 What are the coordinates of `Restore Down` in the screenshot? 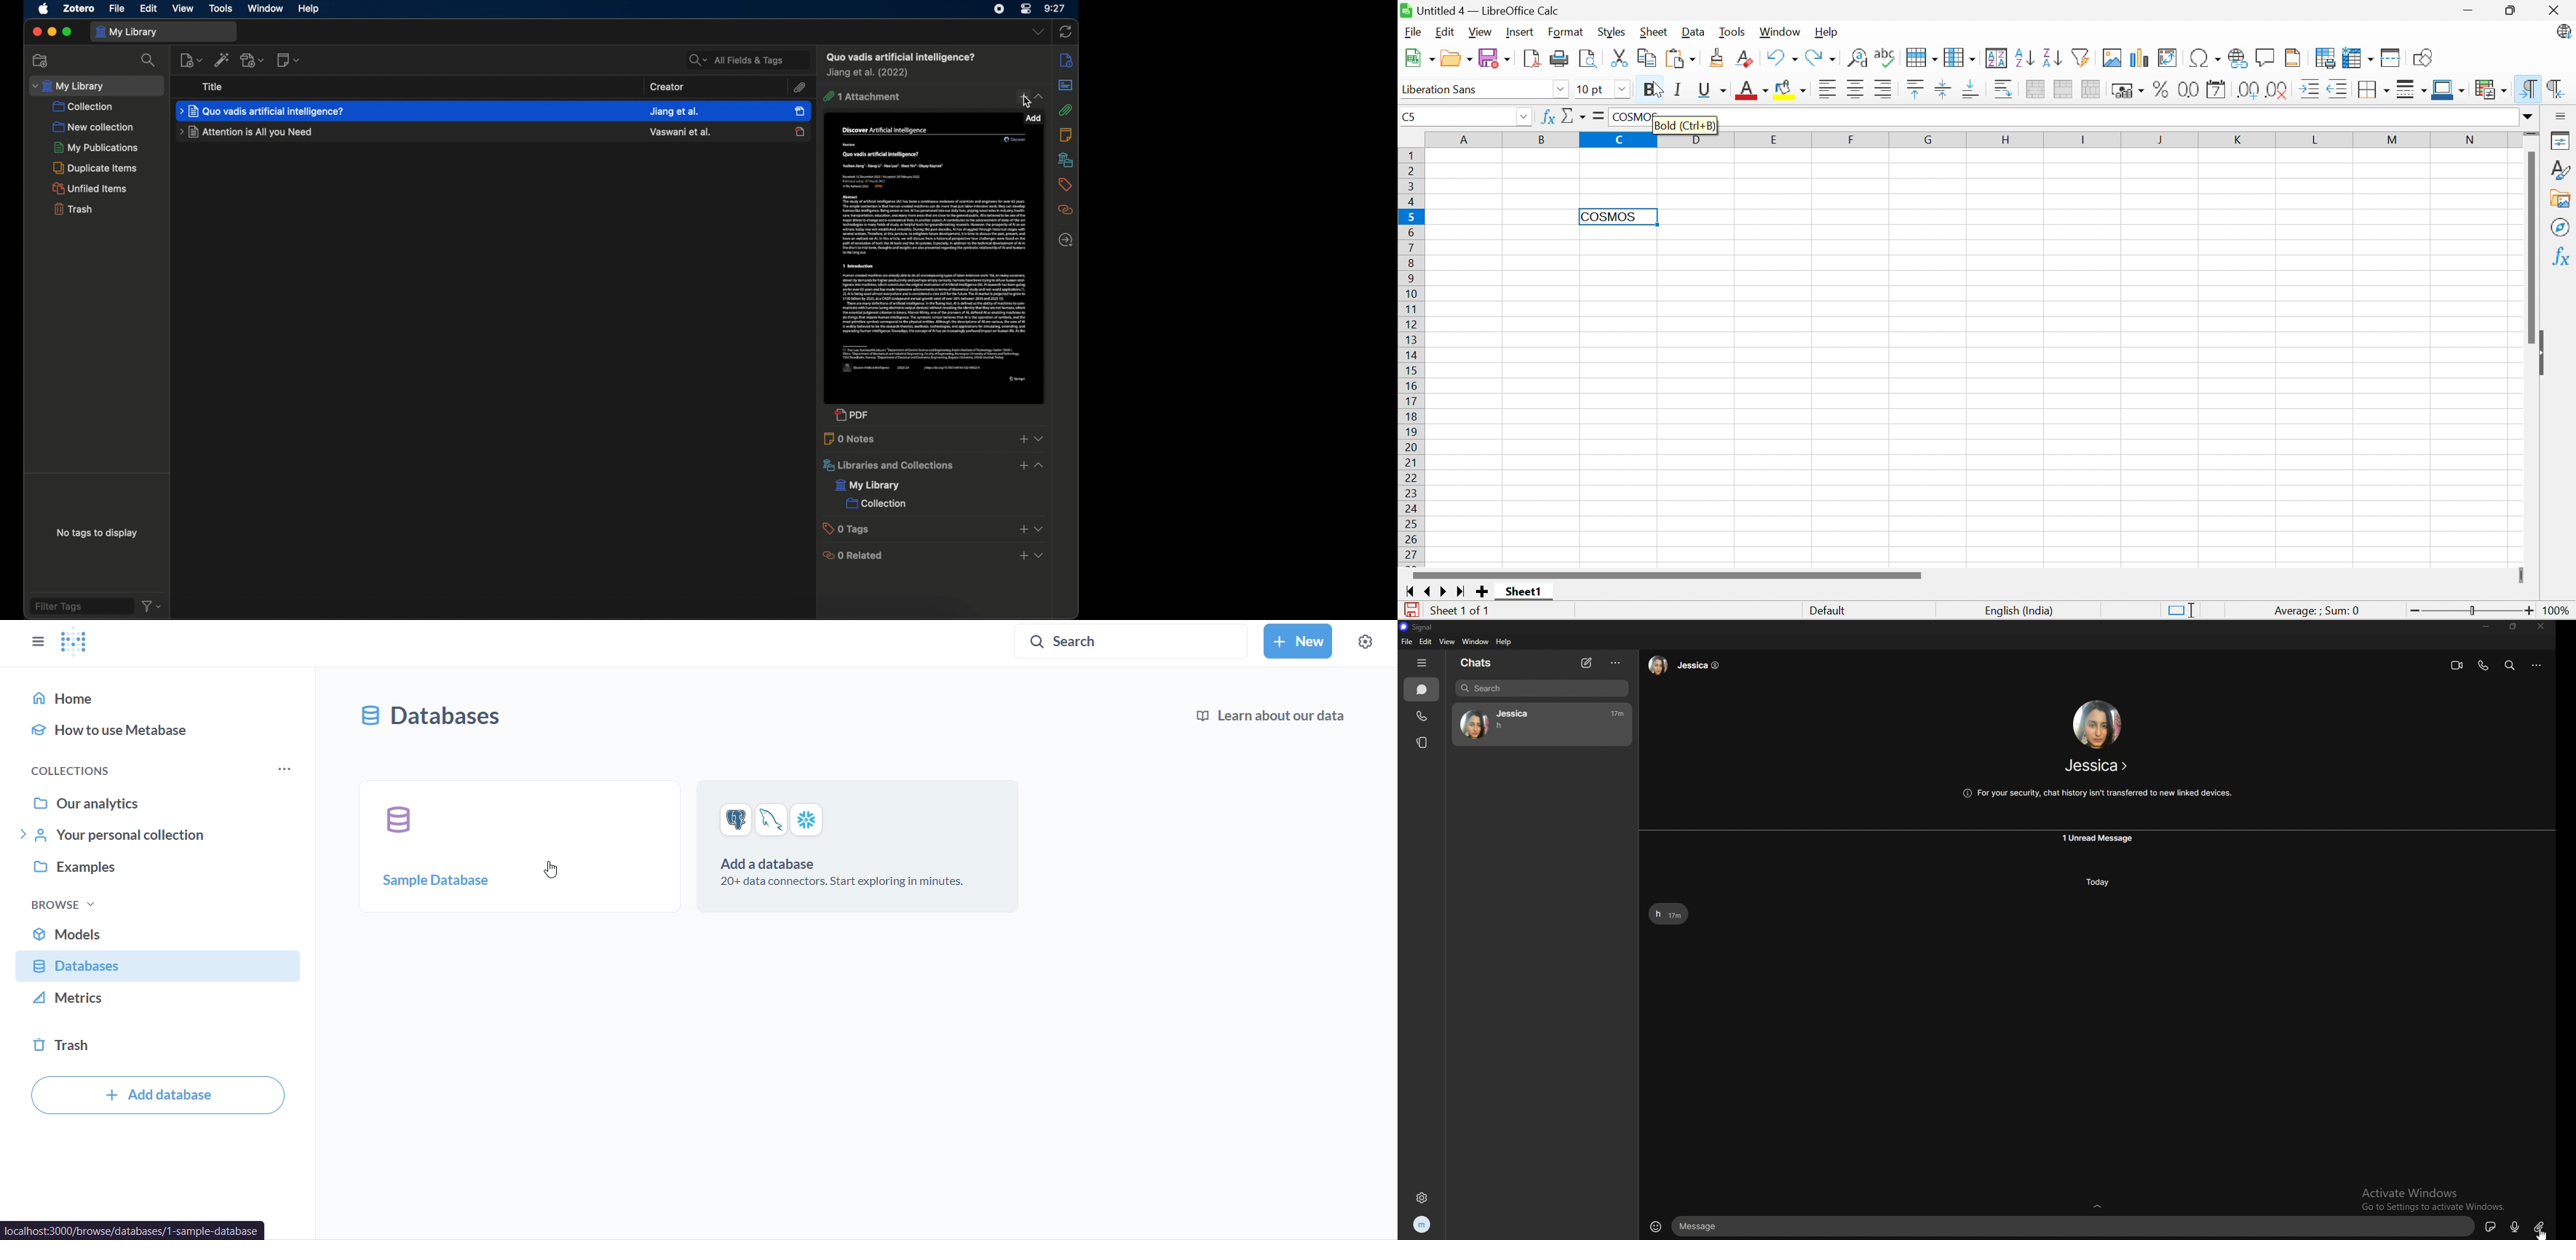 It's located at (2511, 9).